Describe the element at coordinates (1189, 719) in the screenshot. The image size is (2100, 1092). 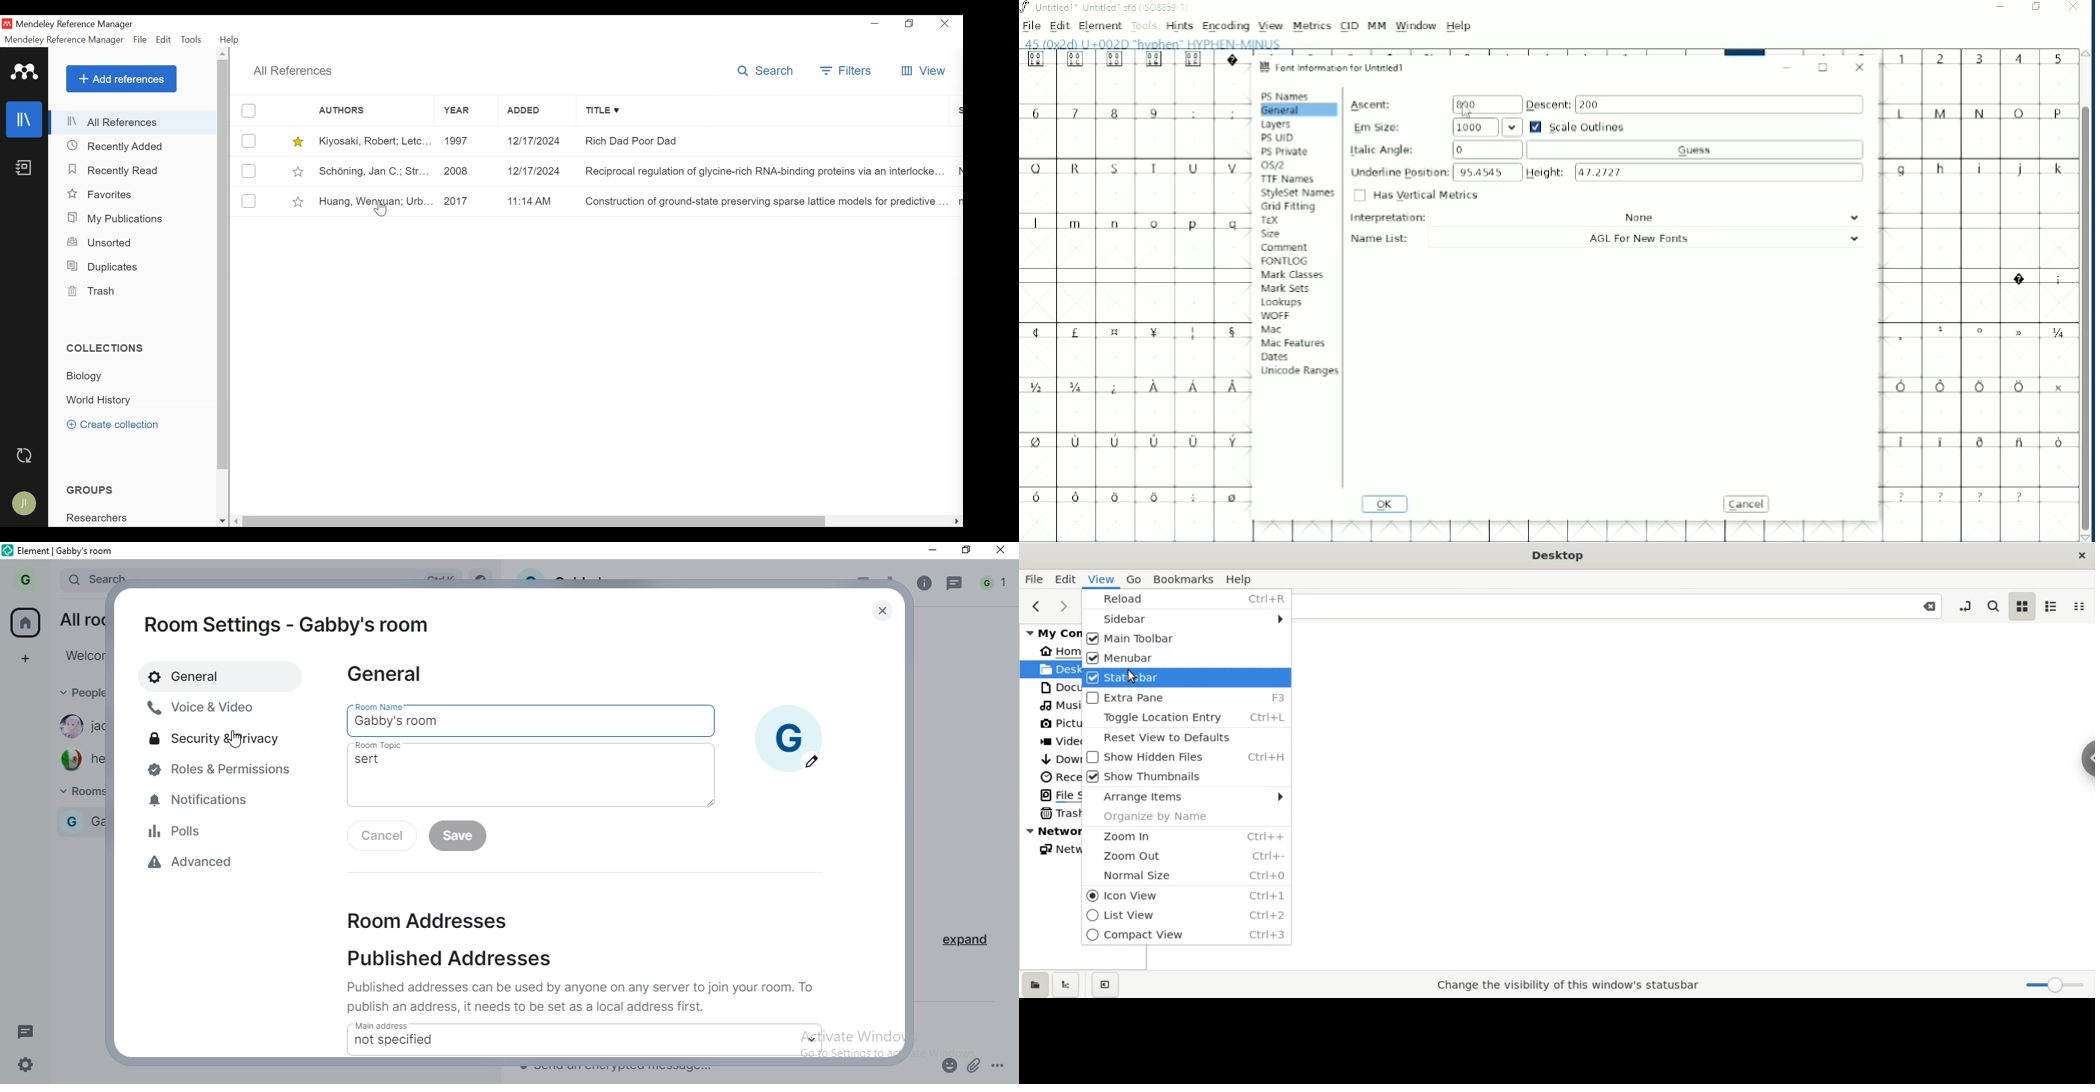
I see `Toggle Location Entry` at that location.